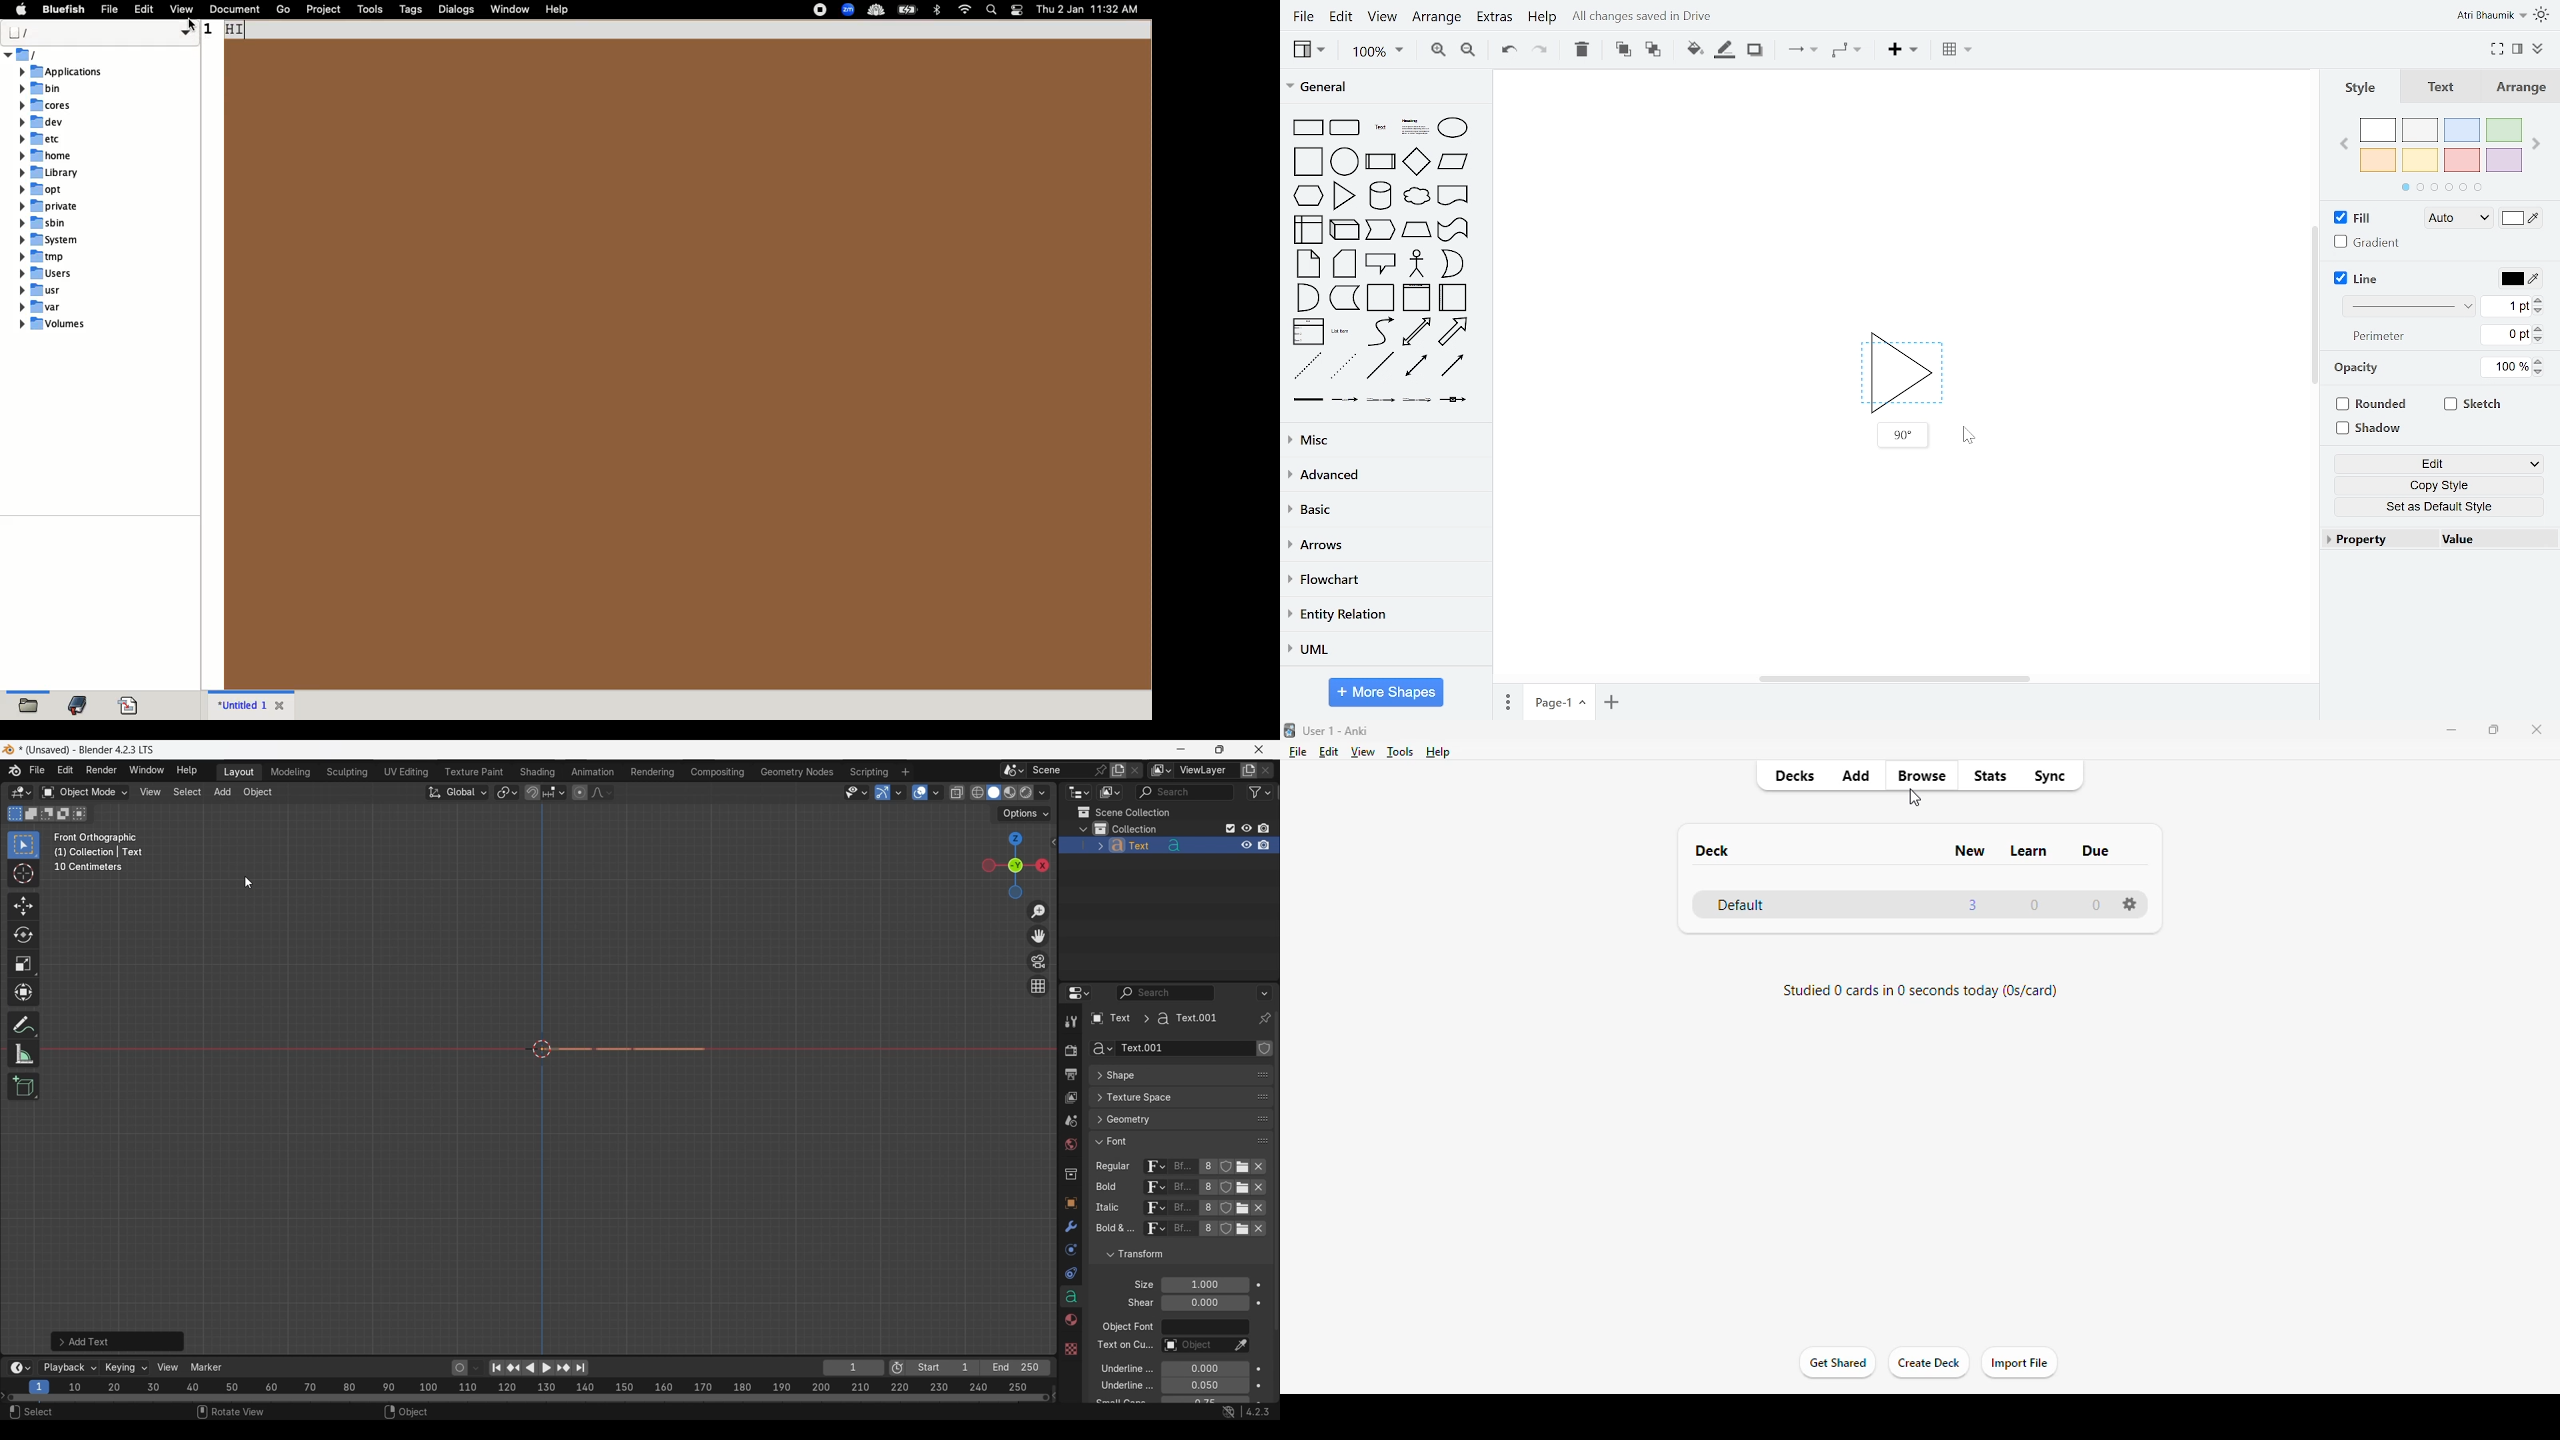 The image size is (2576, 1456). Describe the element at coordinates (1457, 331) in the screenshot. I see `arrow` at that location.